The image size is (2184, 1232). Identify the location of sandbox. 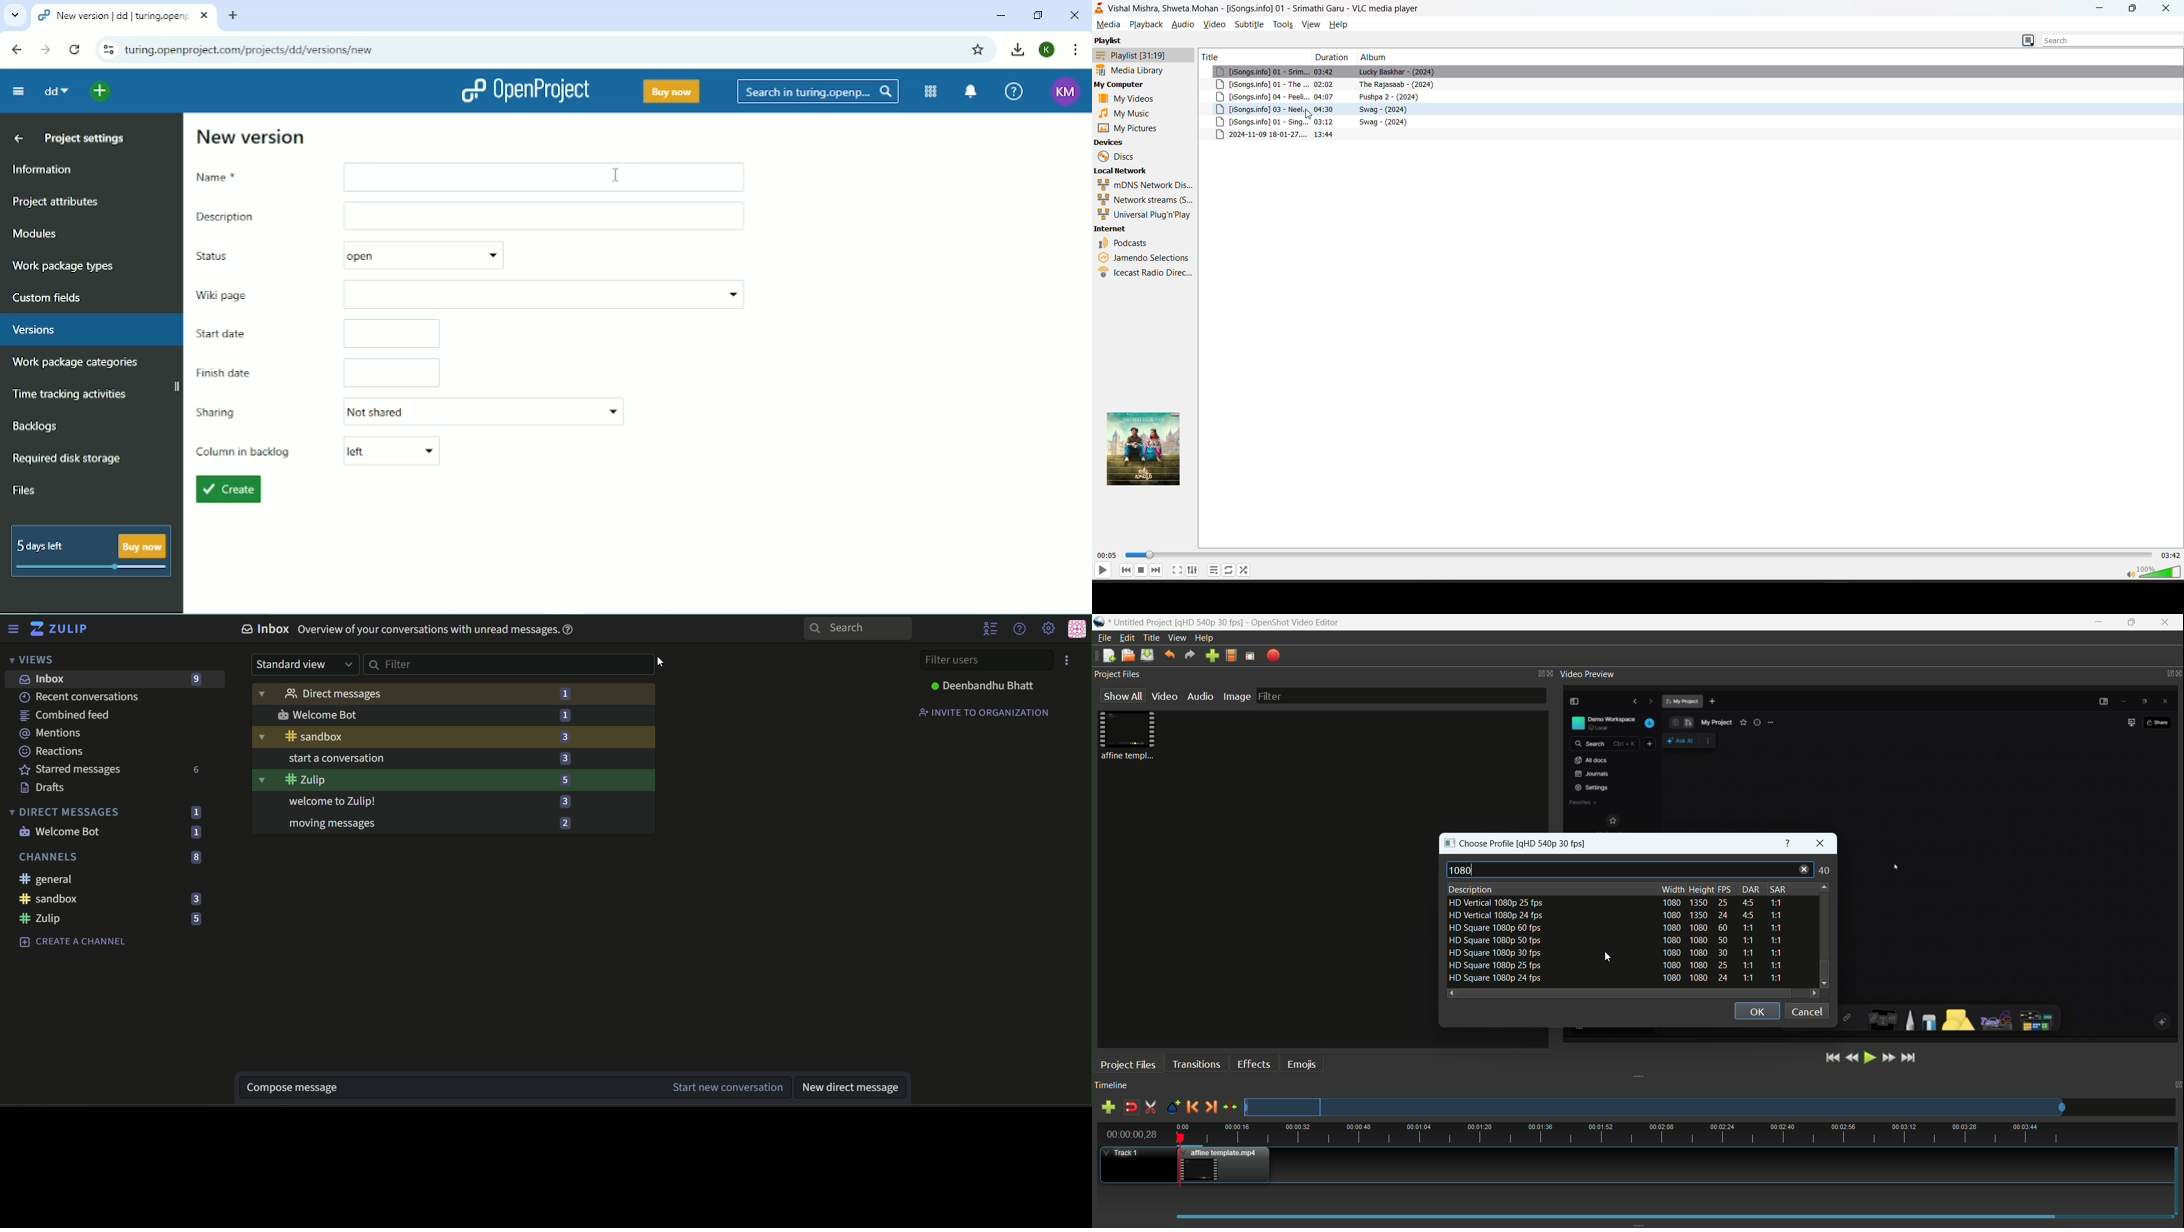
(403, 781).